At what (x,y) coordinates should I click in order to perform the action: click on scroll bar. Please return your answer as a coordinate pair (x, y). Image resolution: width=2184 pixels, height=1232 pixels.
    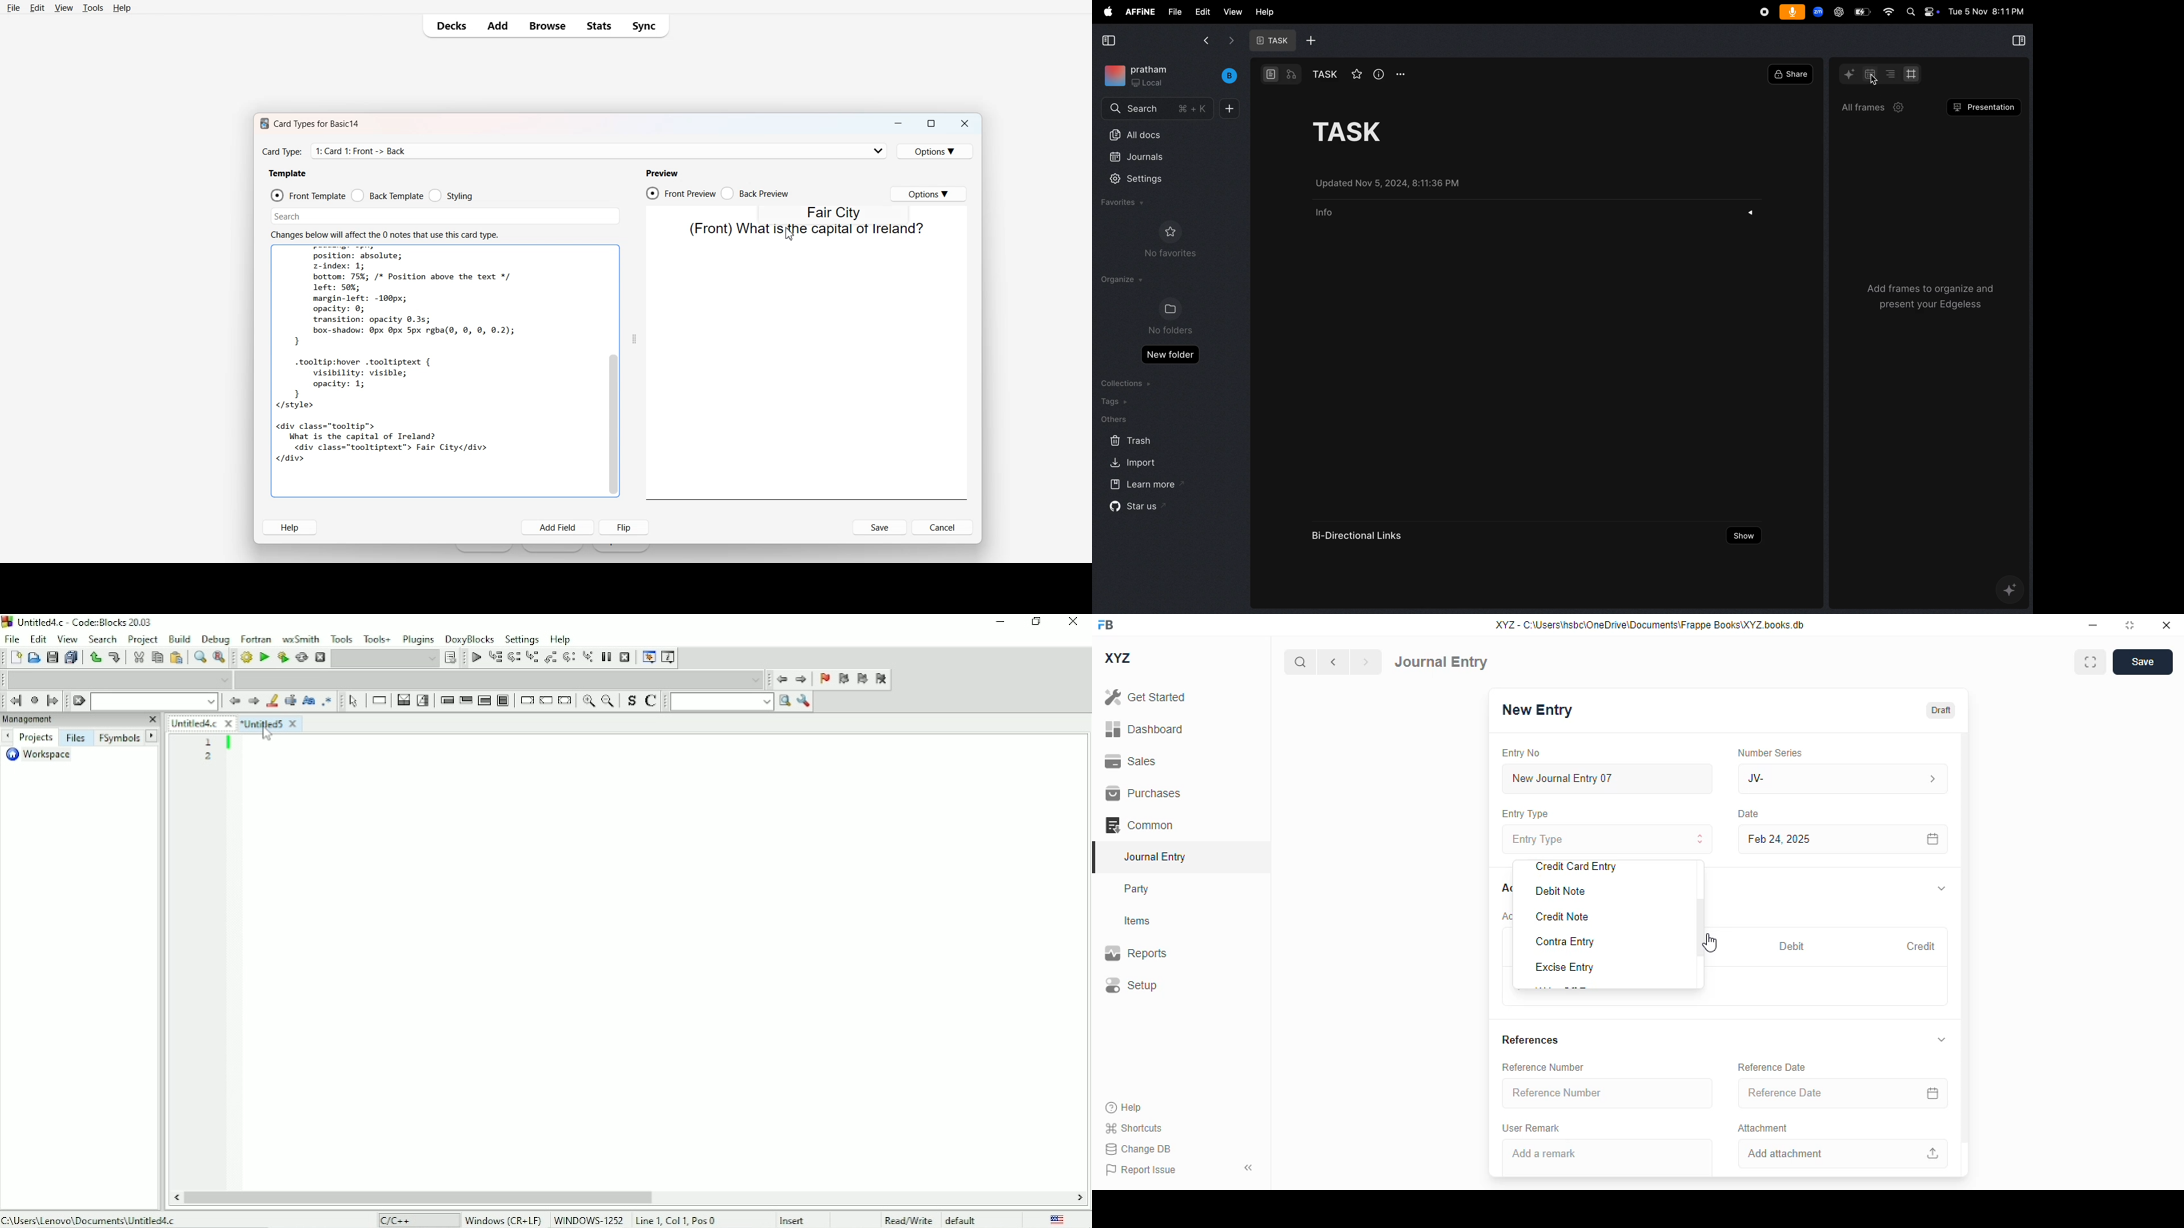
    Looking at the image, I should click on (1701, 925).